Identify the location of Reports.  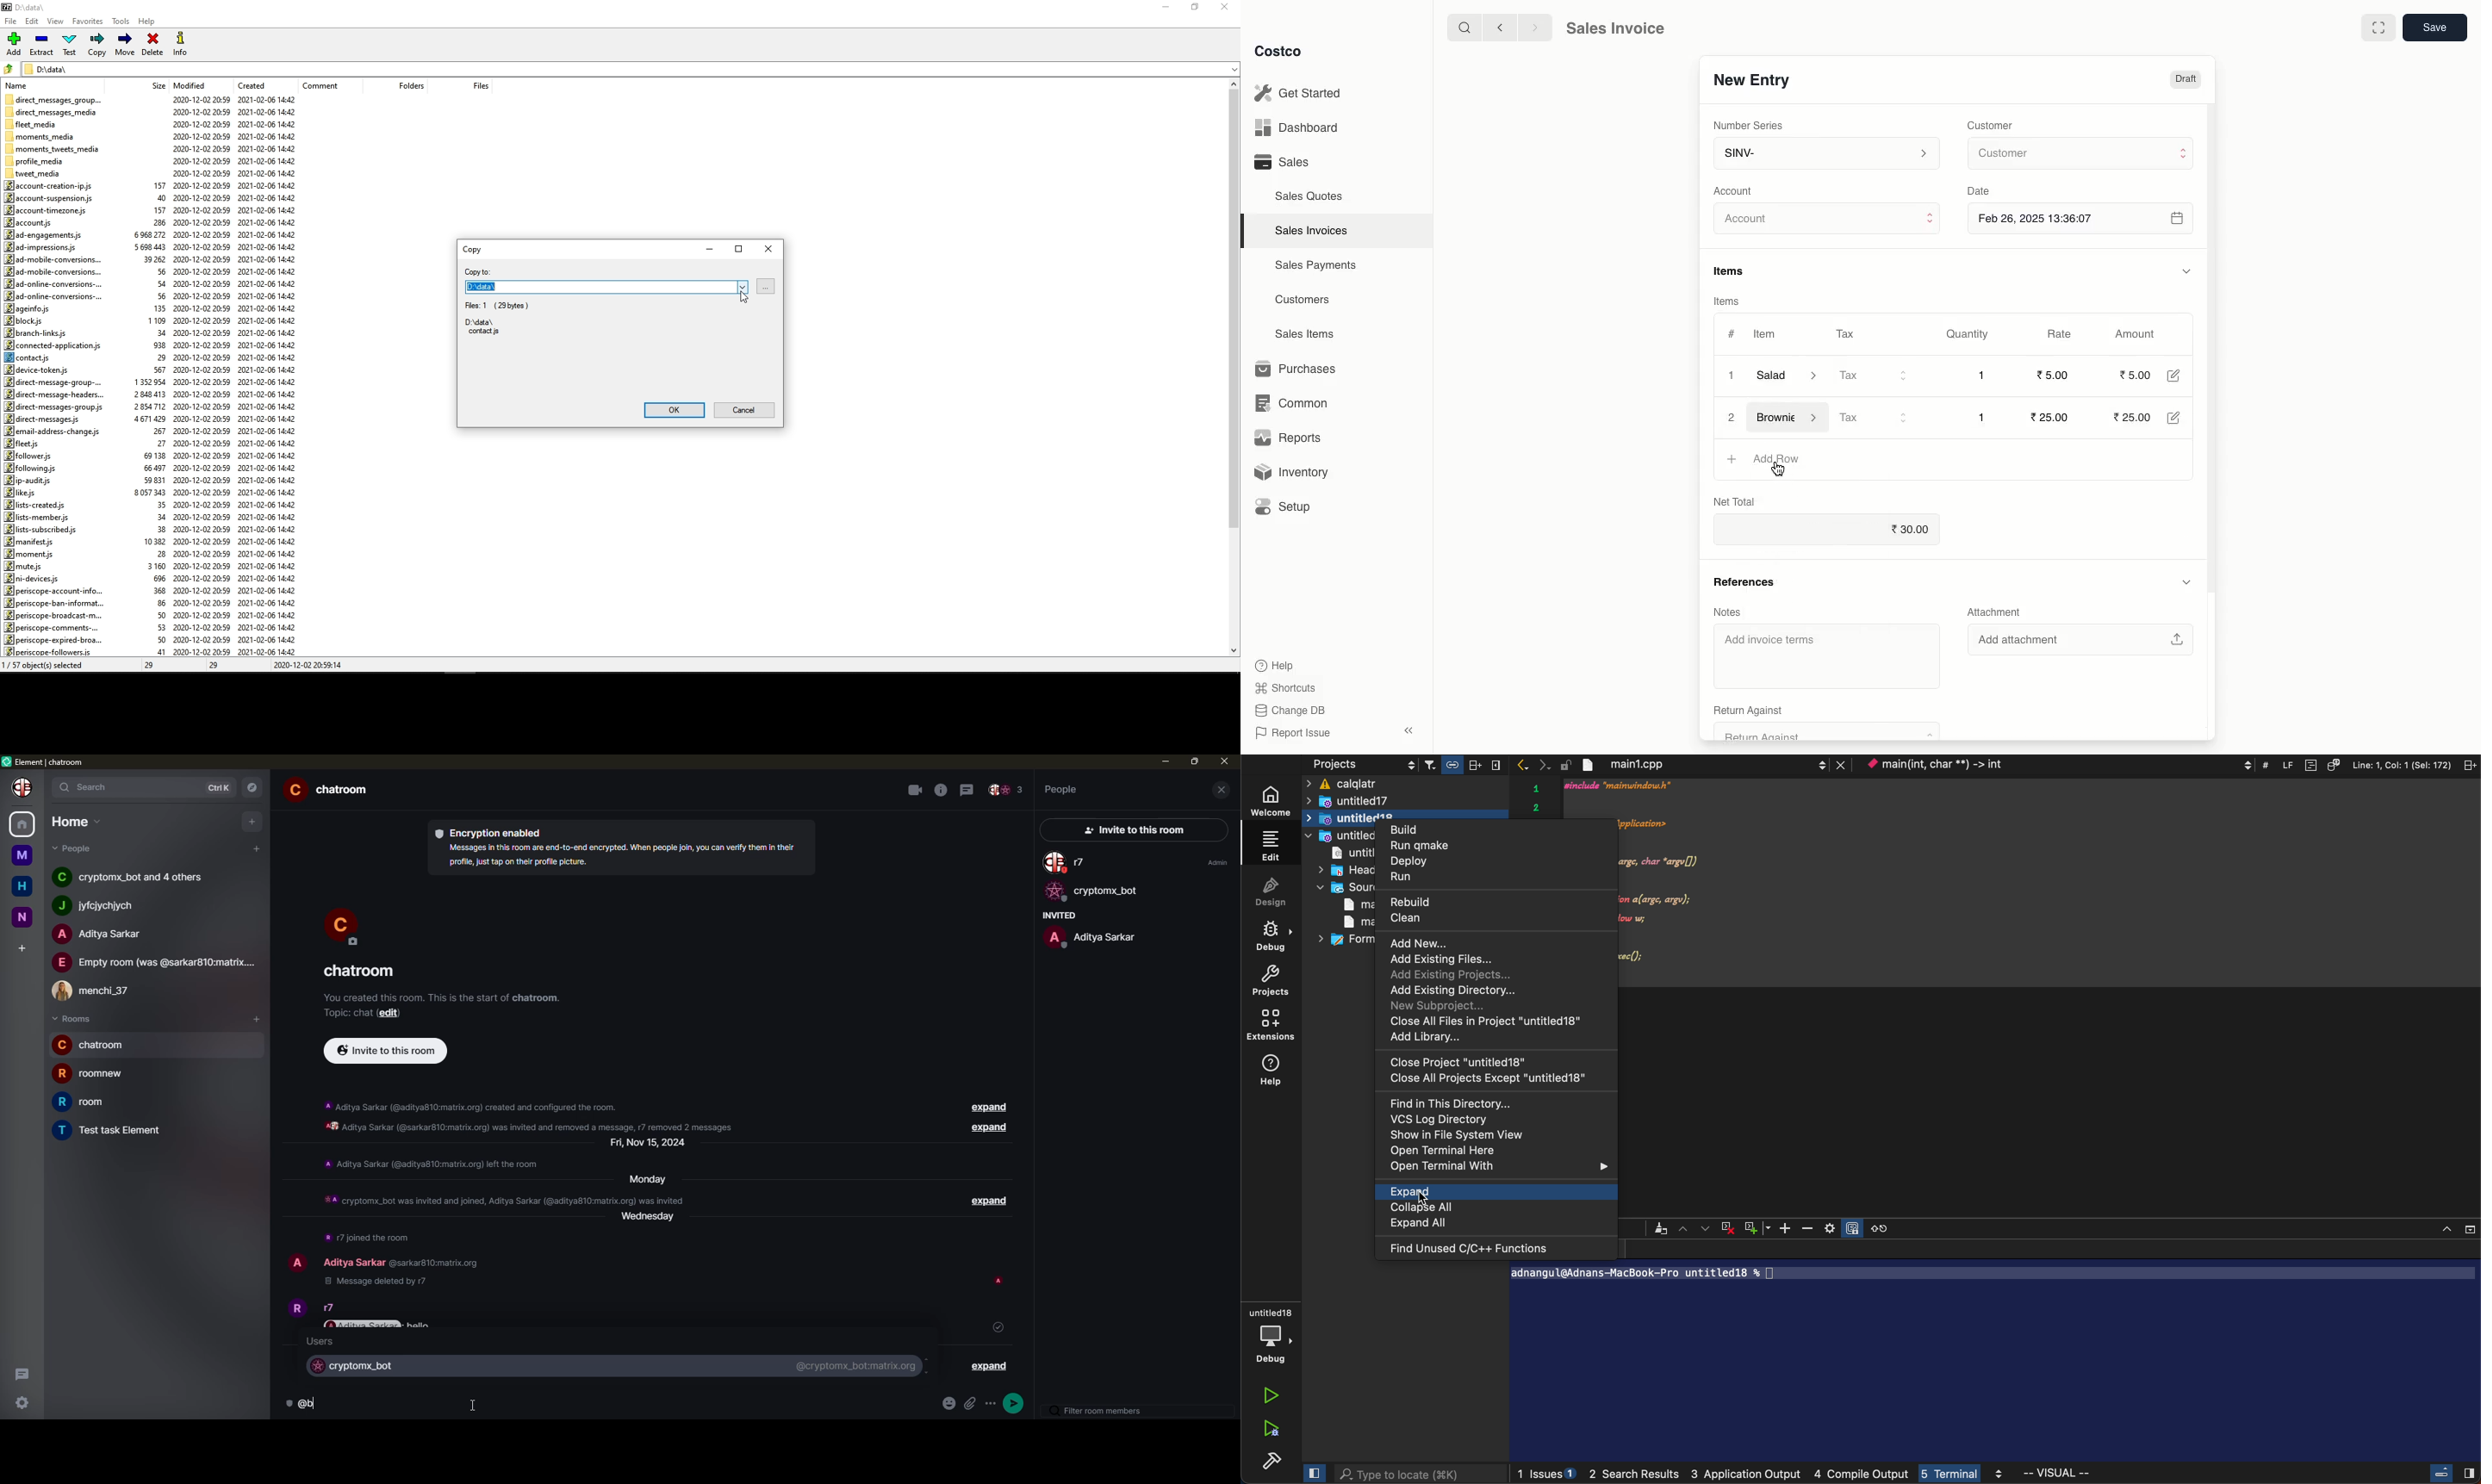
(1289, 439).